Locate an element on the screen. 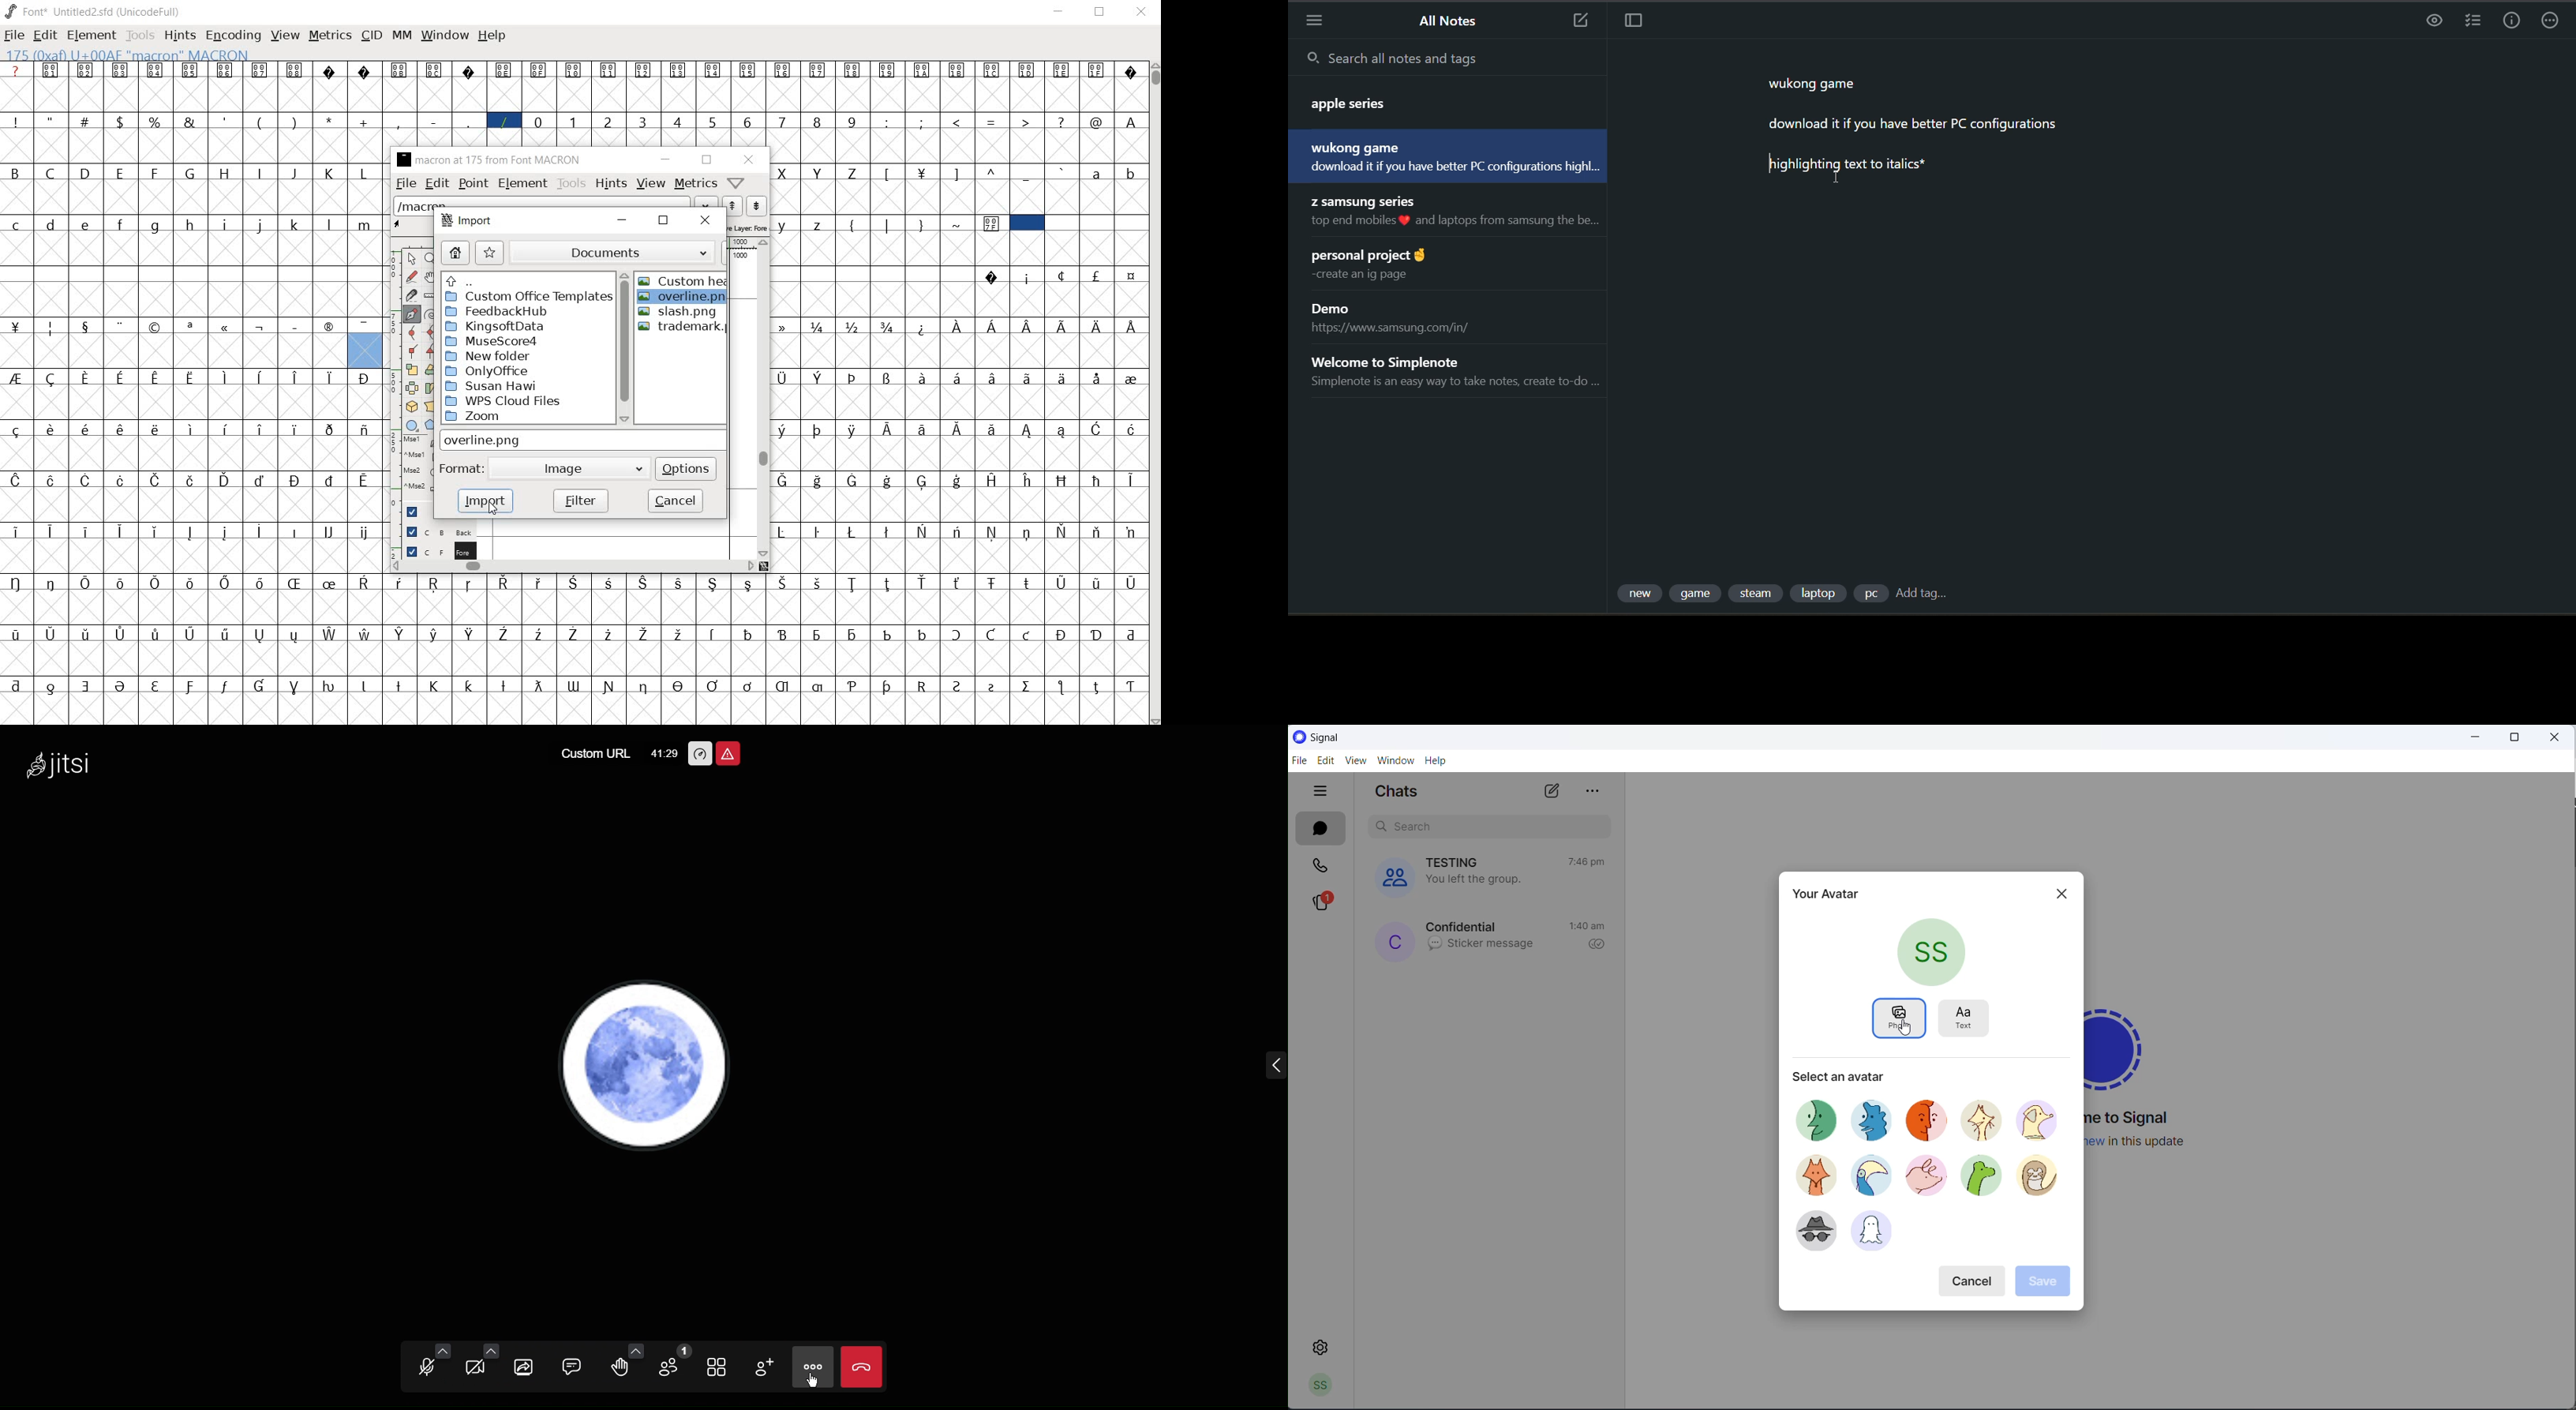 The width and height of the screenshot is (2576, 1428). Symbol is located at coordinates (890, 686).